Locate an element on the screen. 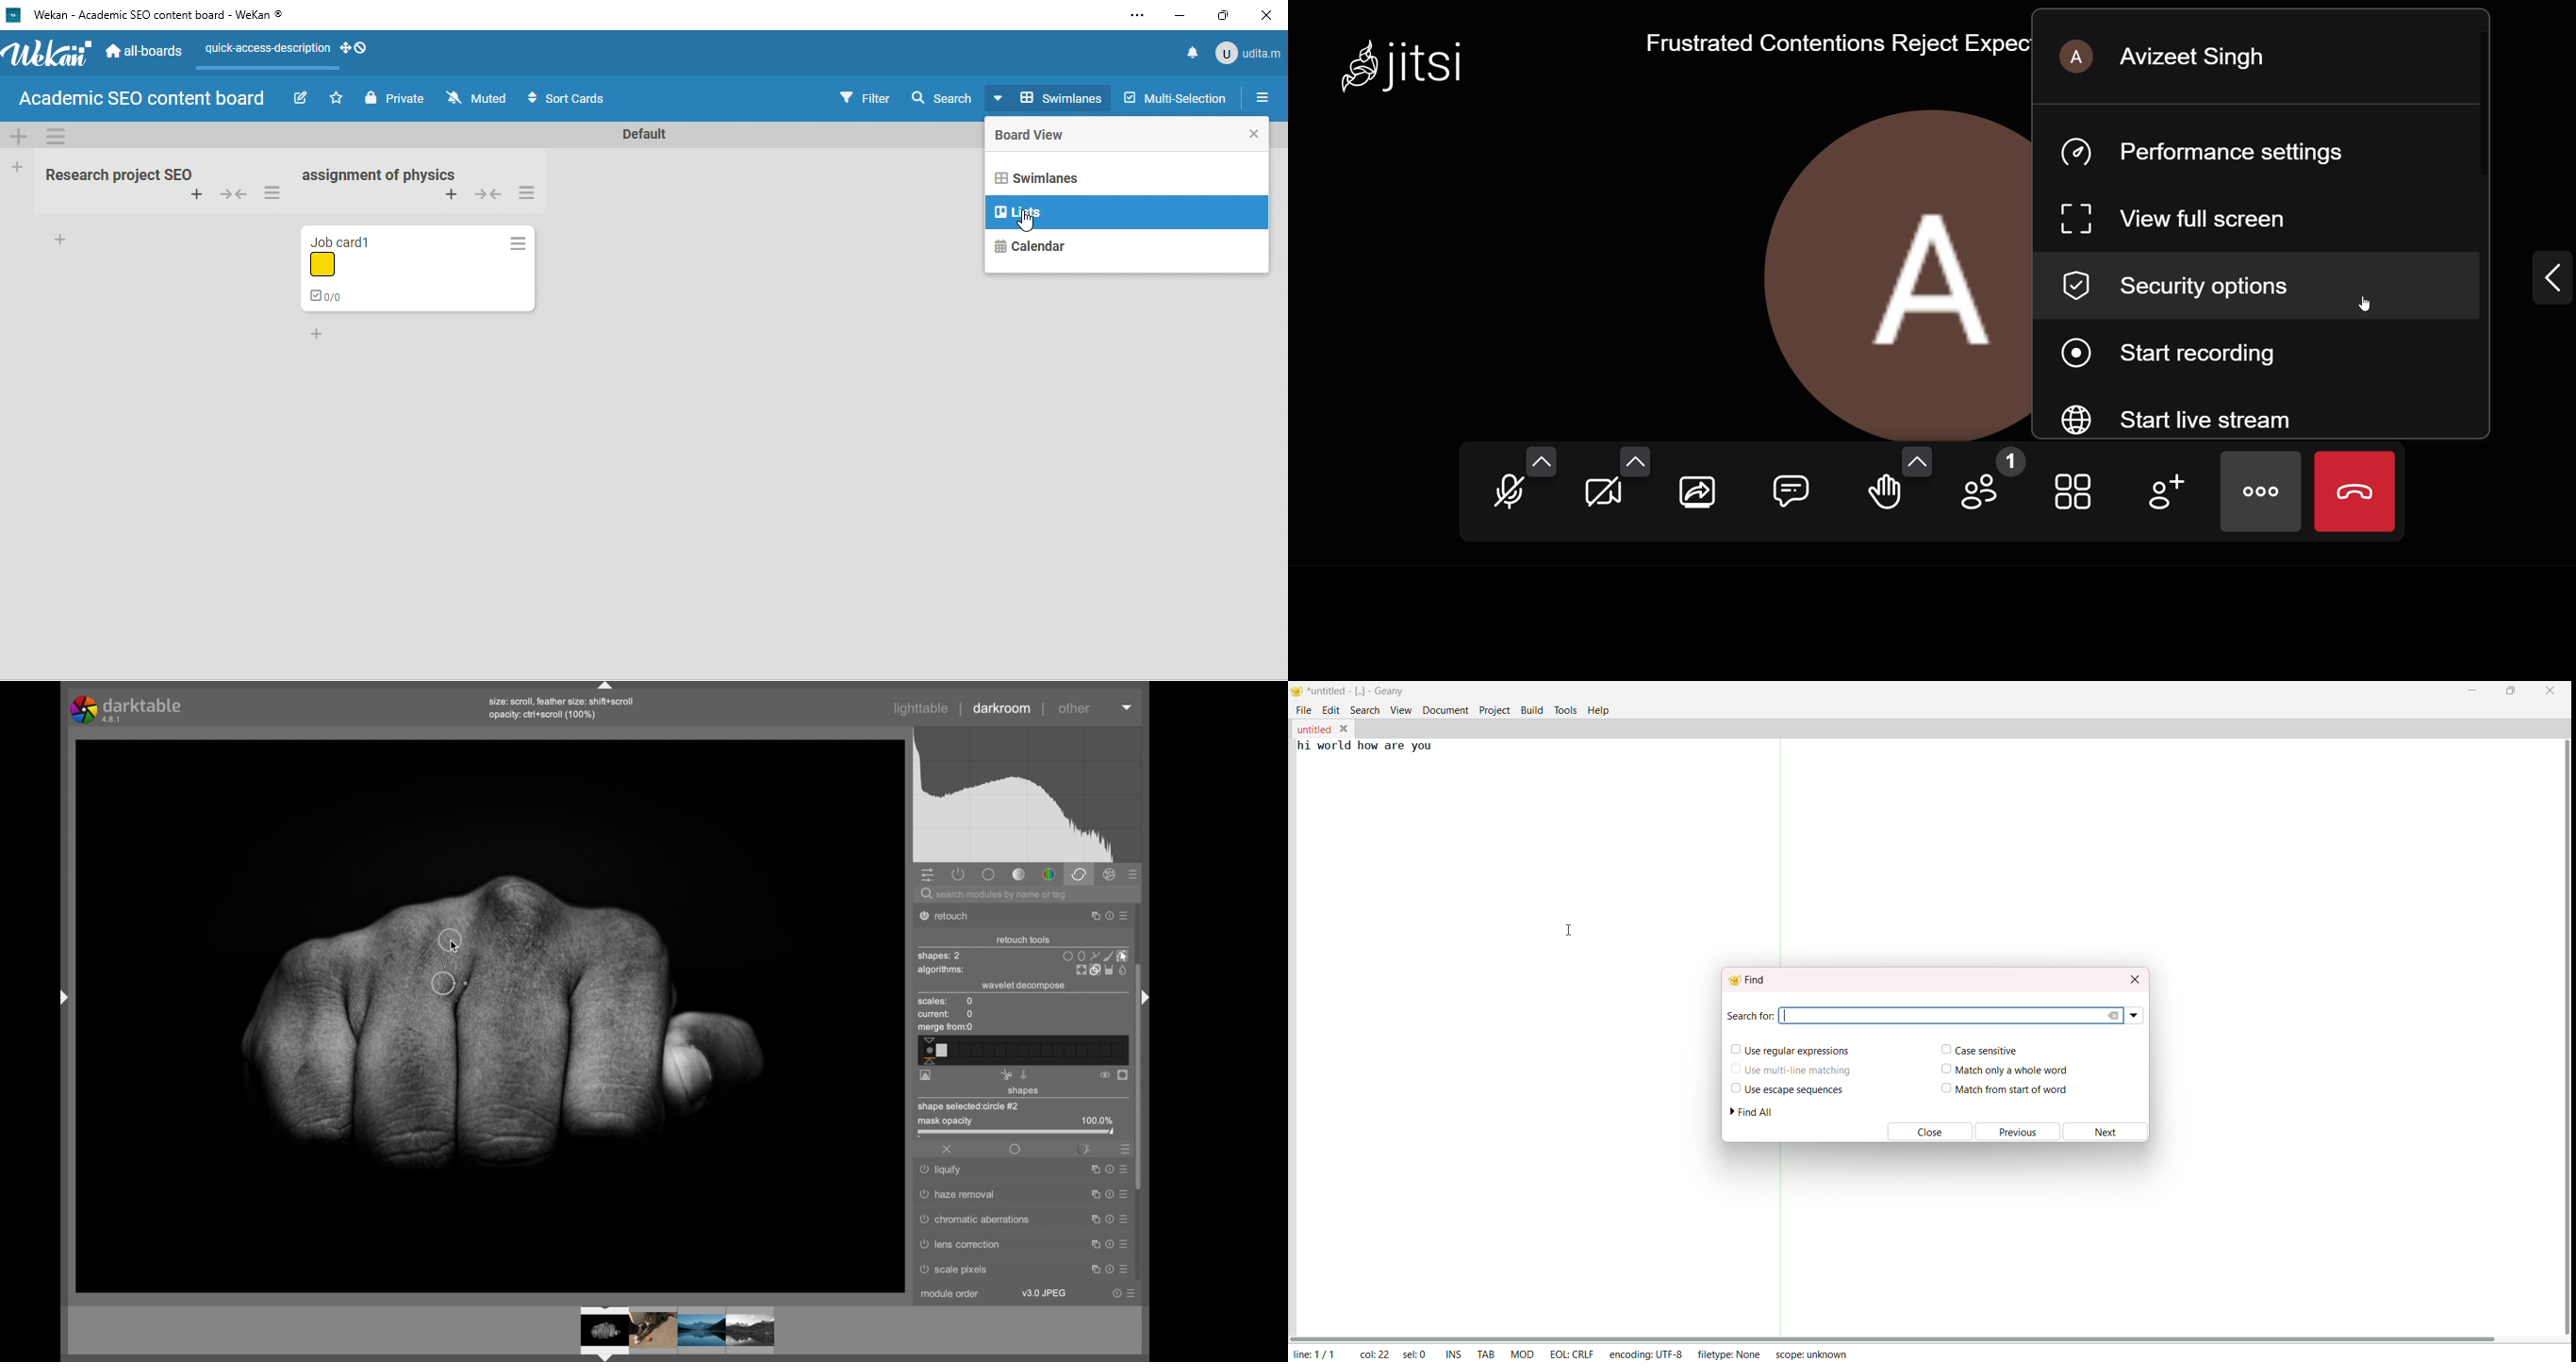 The width and height of the screenshot is (2576, 1372). more options is located at coordinates (1124, 1168).